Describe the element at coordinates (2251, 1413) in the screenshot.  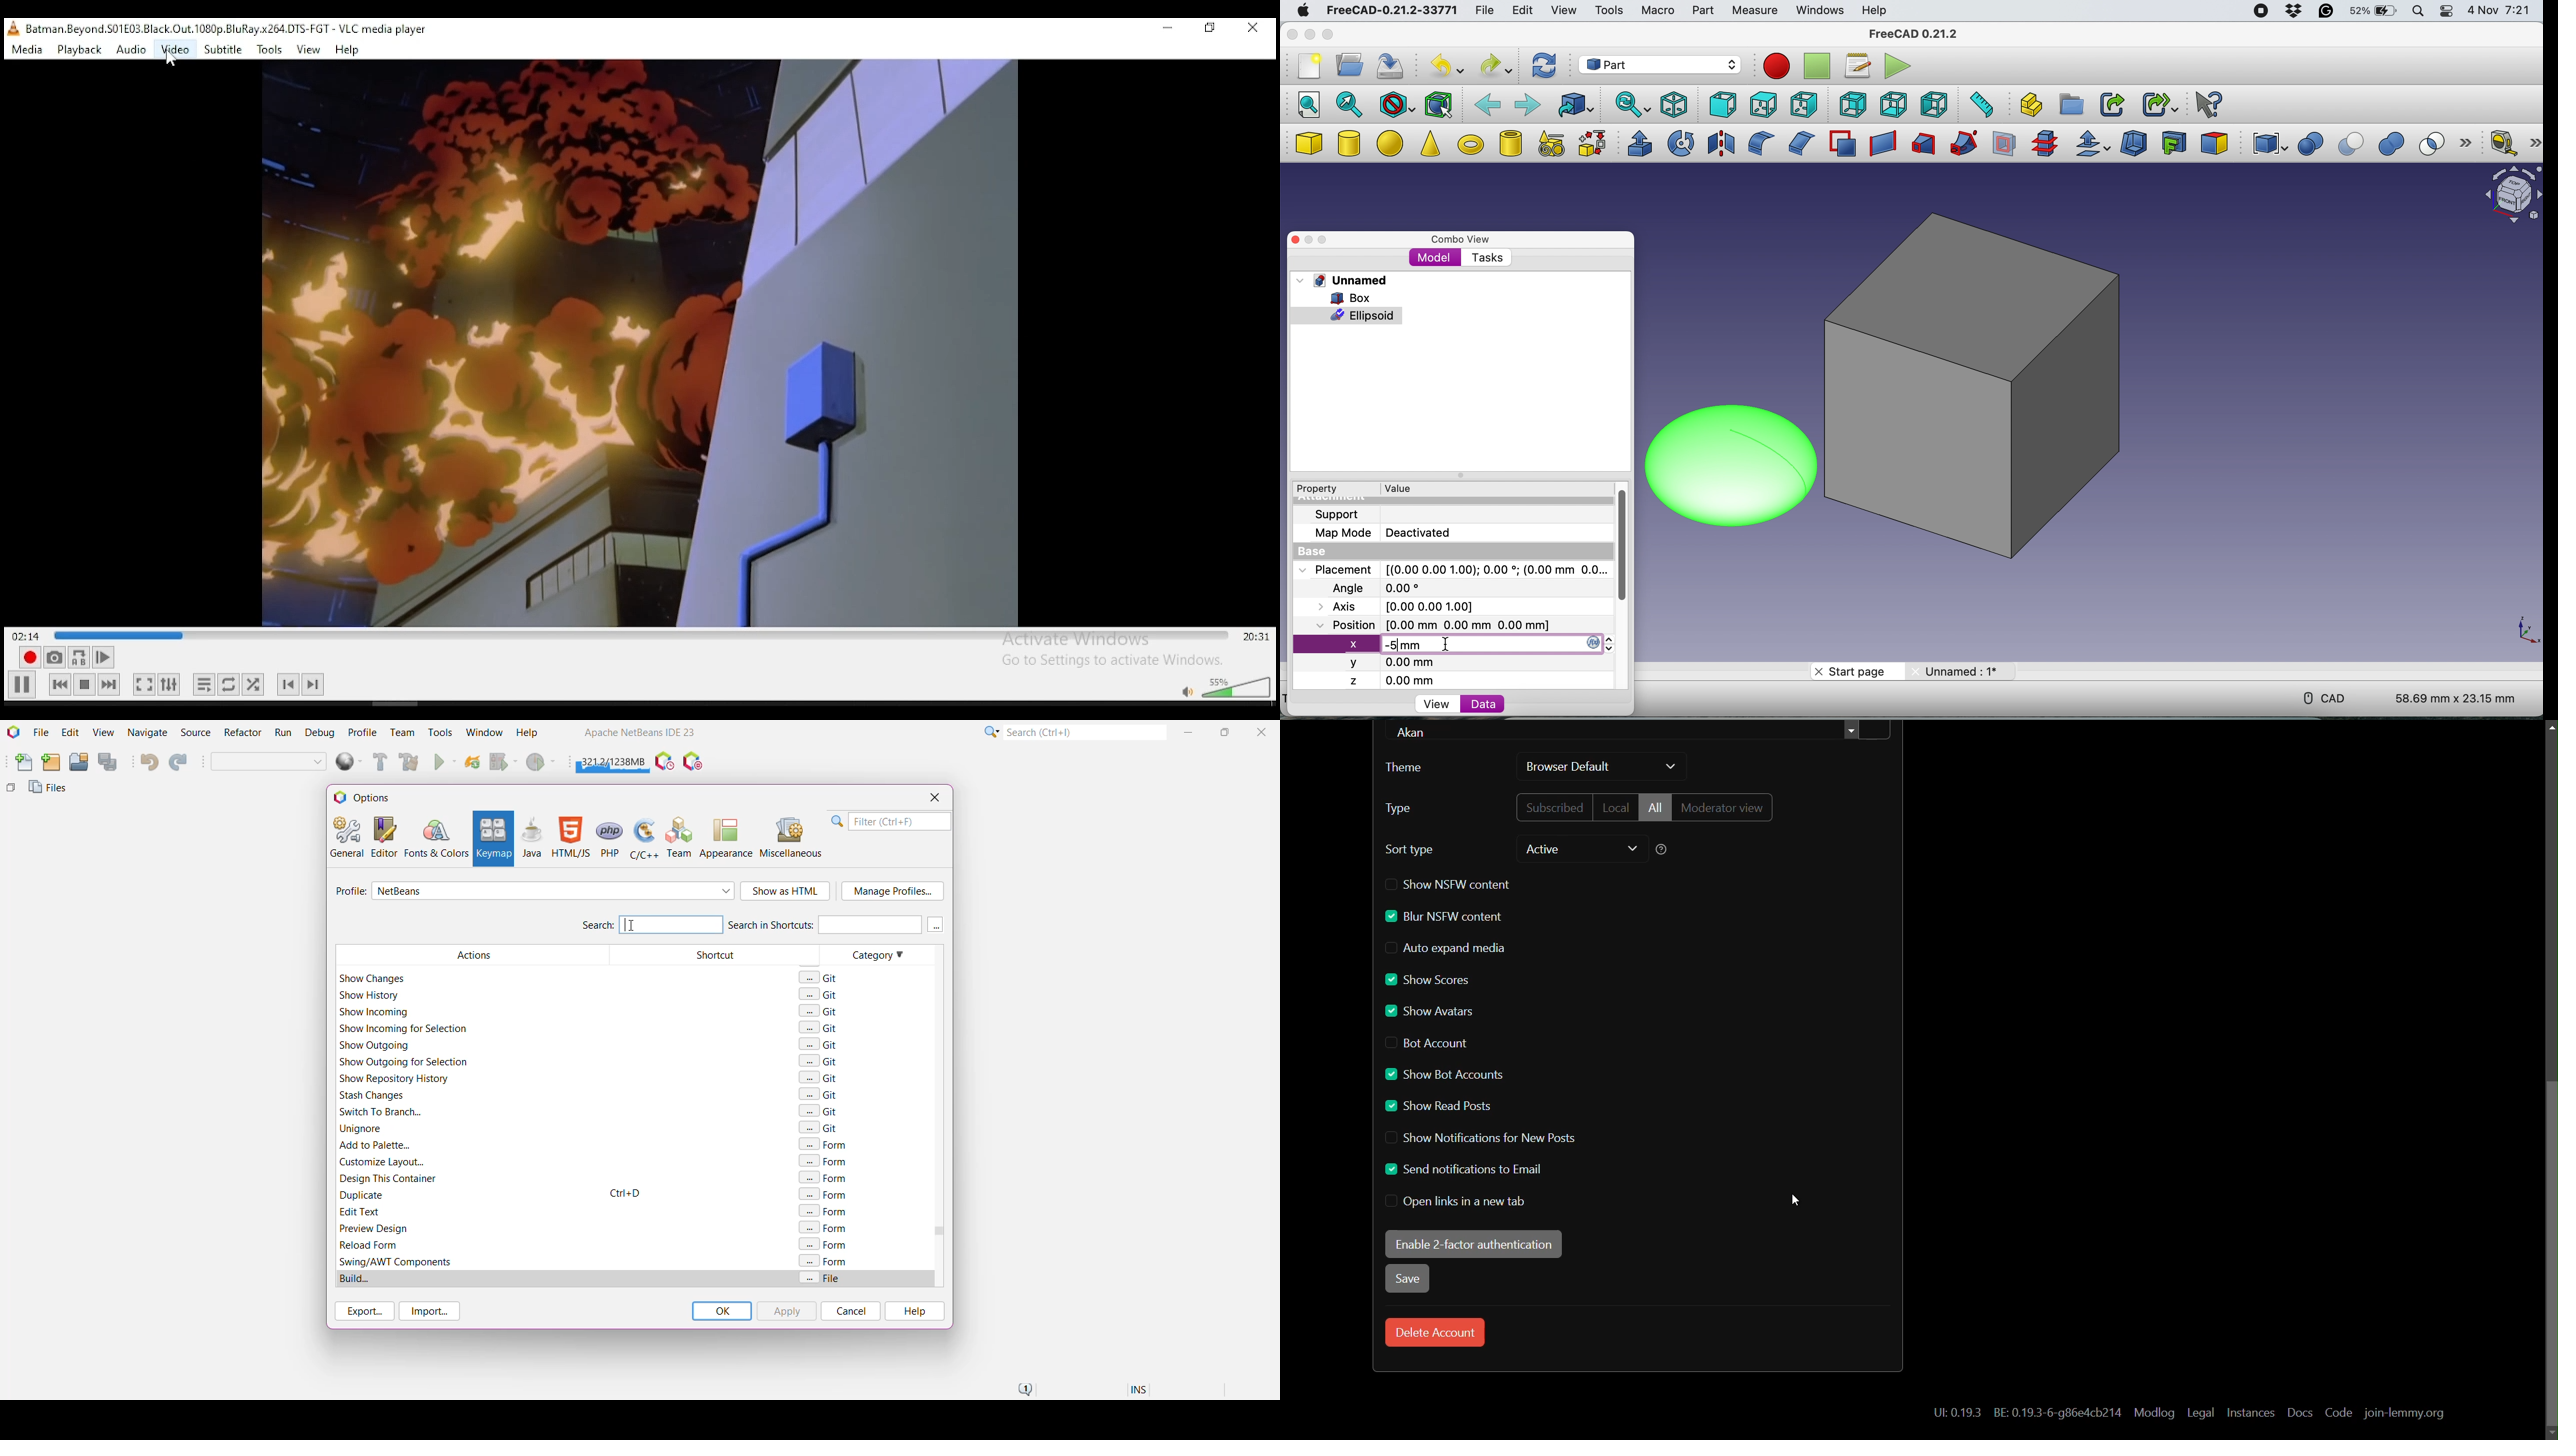
I see `instances` at that location.